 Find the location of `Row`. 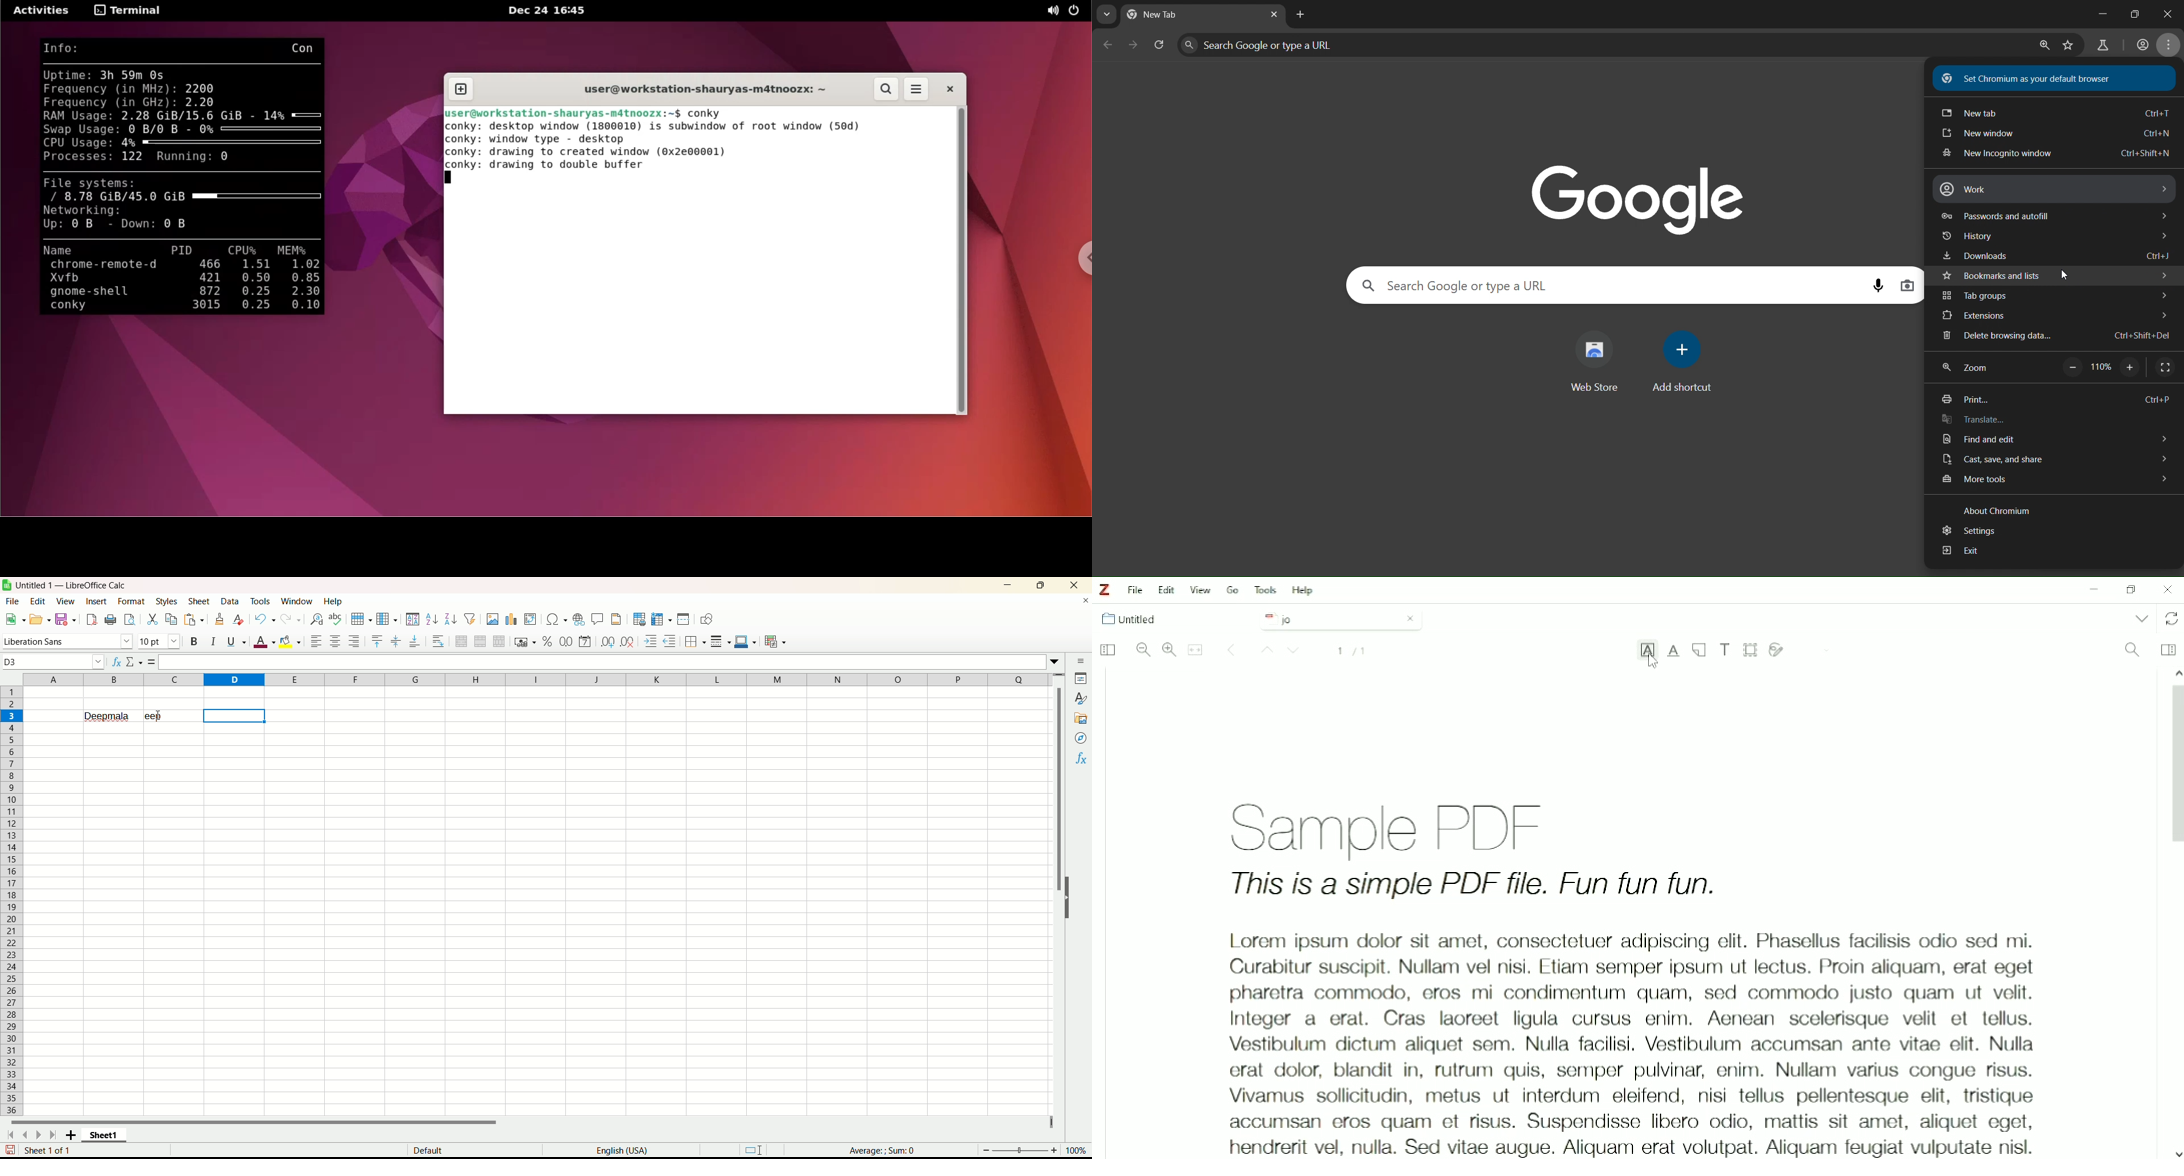

Row is located at coordinates (362, 619).